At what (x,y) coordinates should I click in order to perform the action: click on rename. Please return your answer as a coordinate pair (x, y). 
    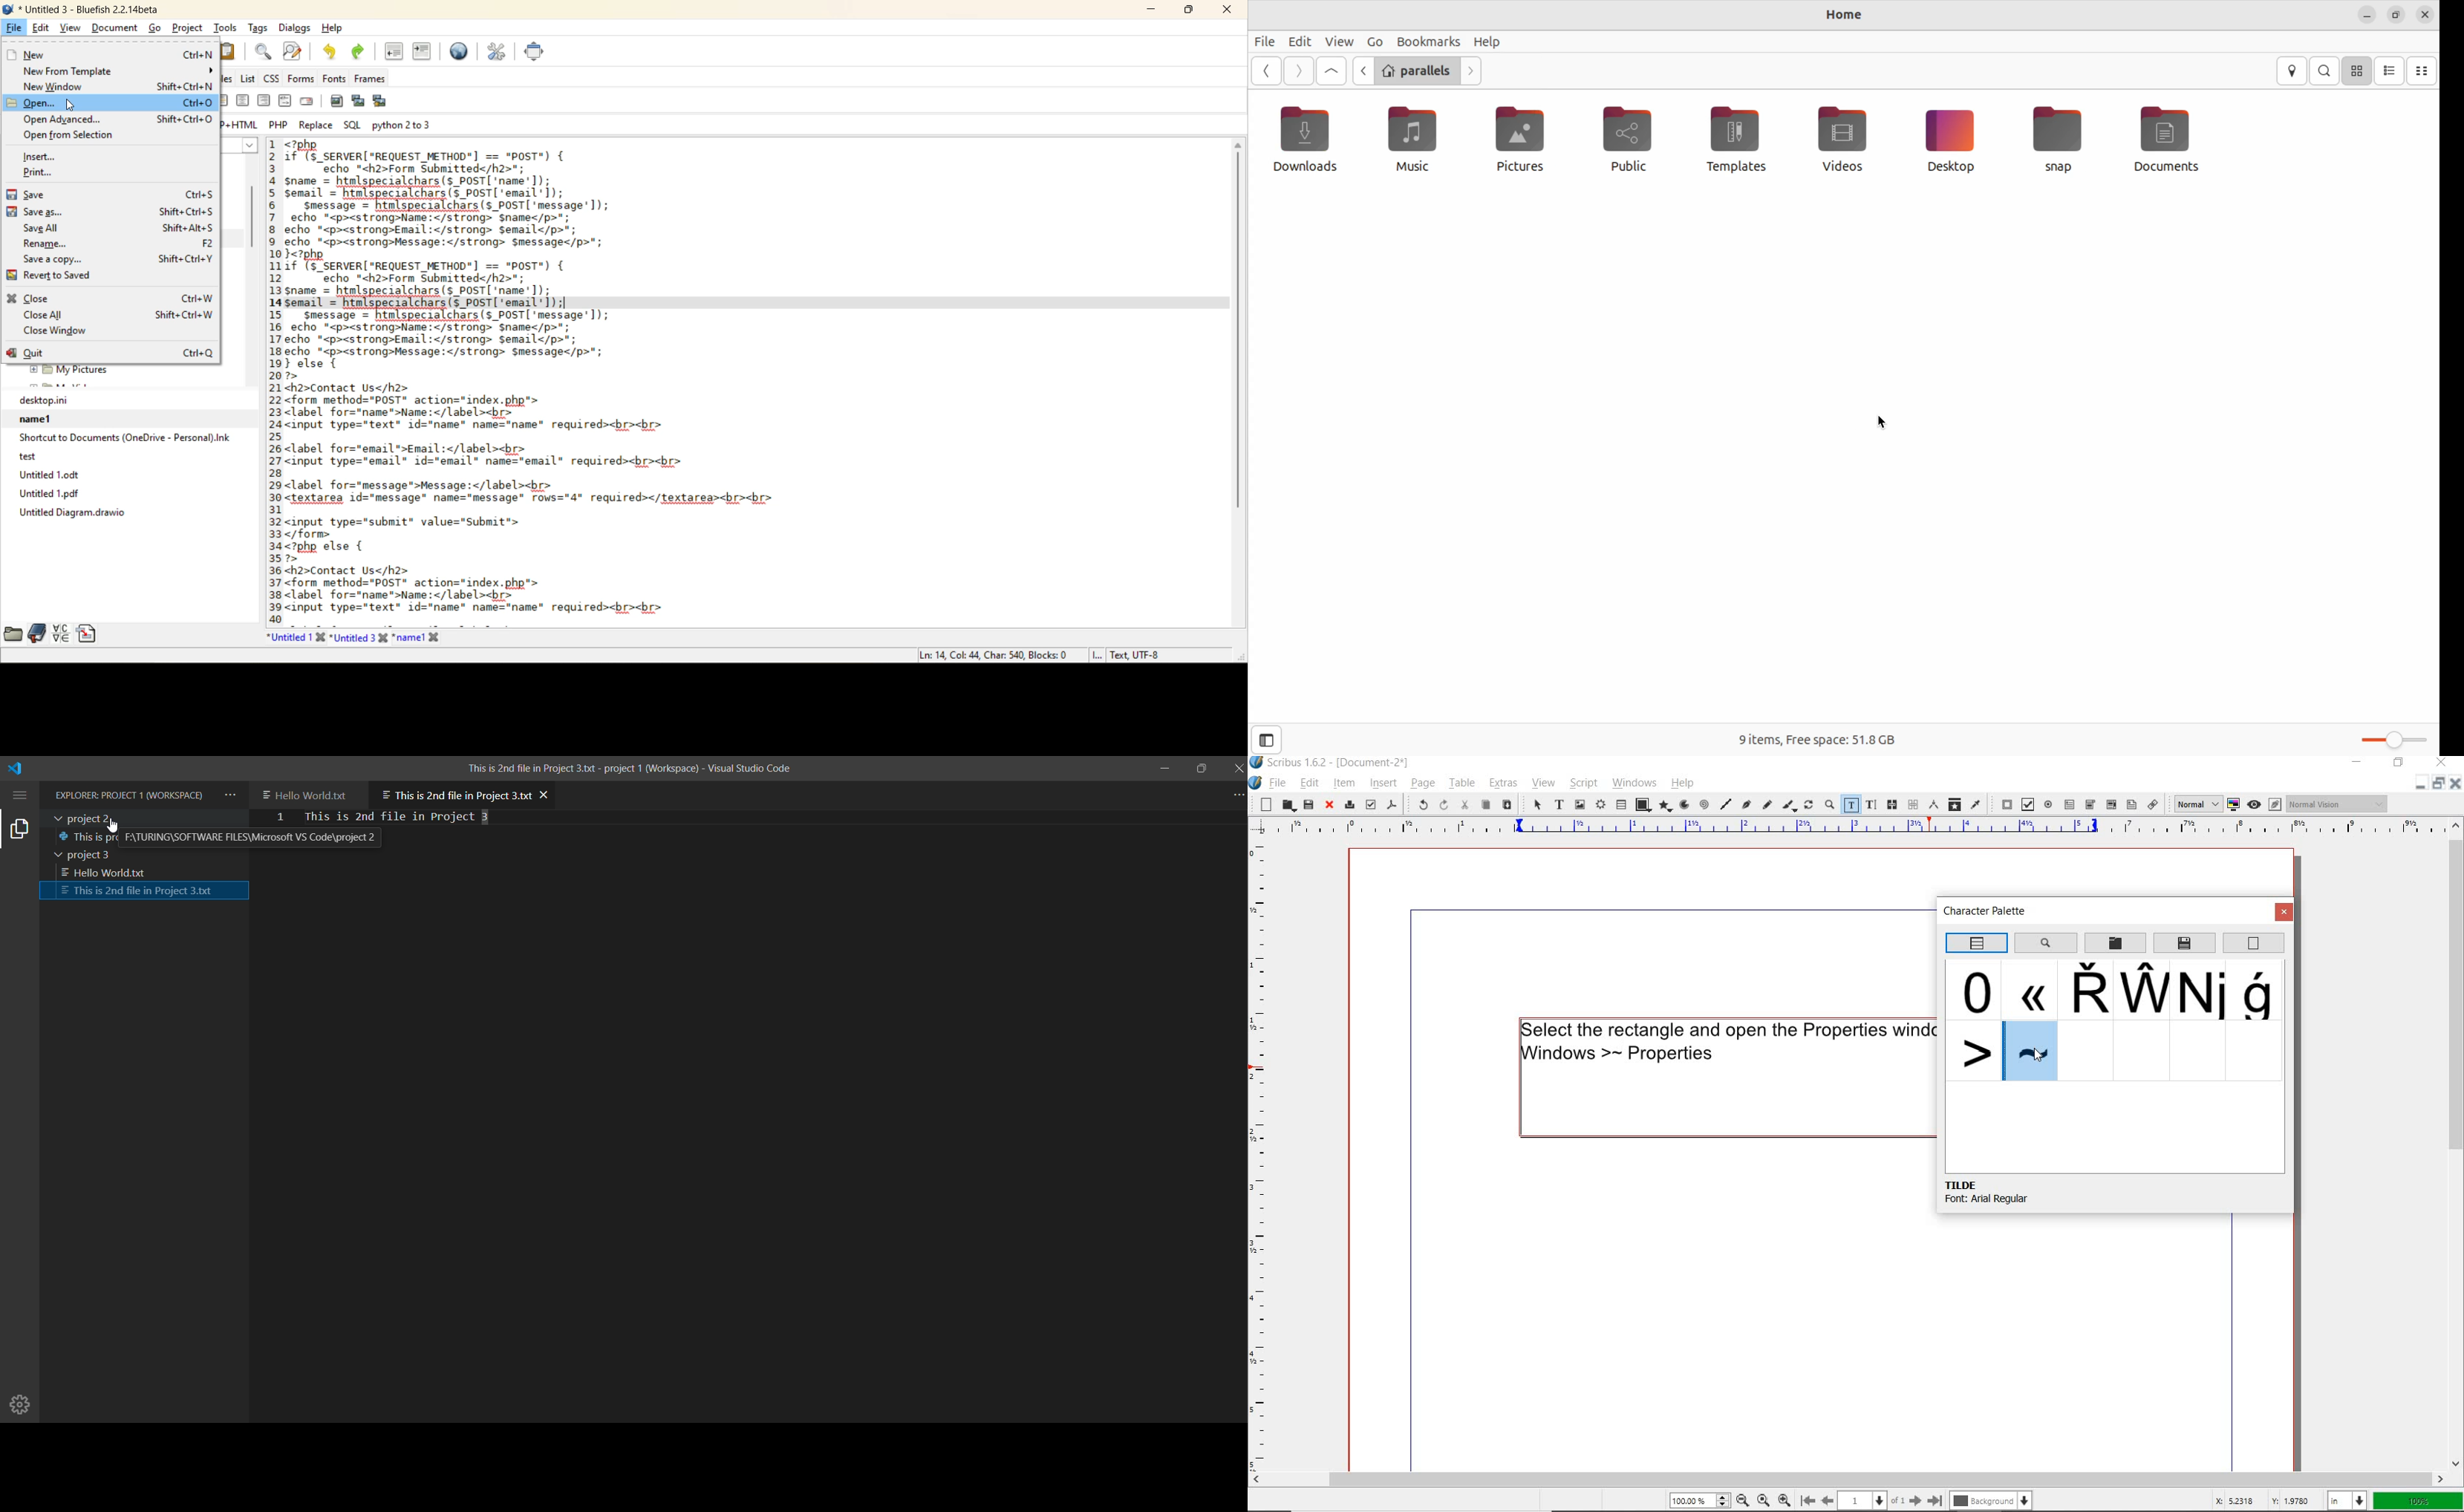
    Looking at the image, I should click on (116, 244).